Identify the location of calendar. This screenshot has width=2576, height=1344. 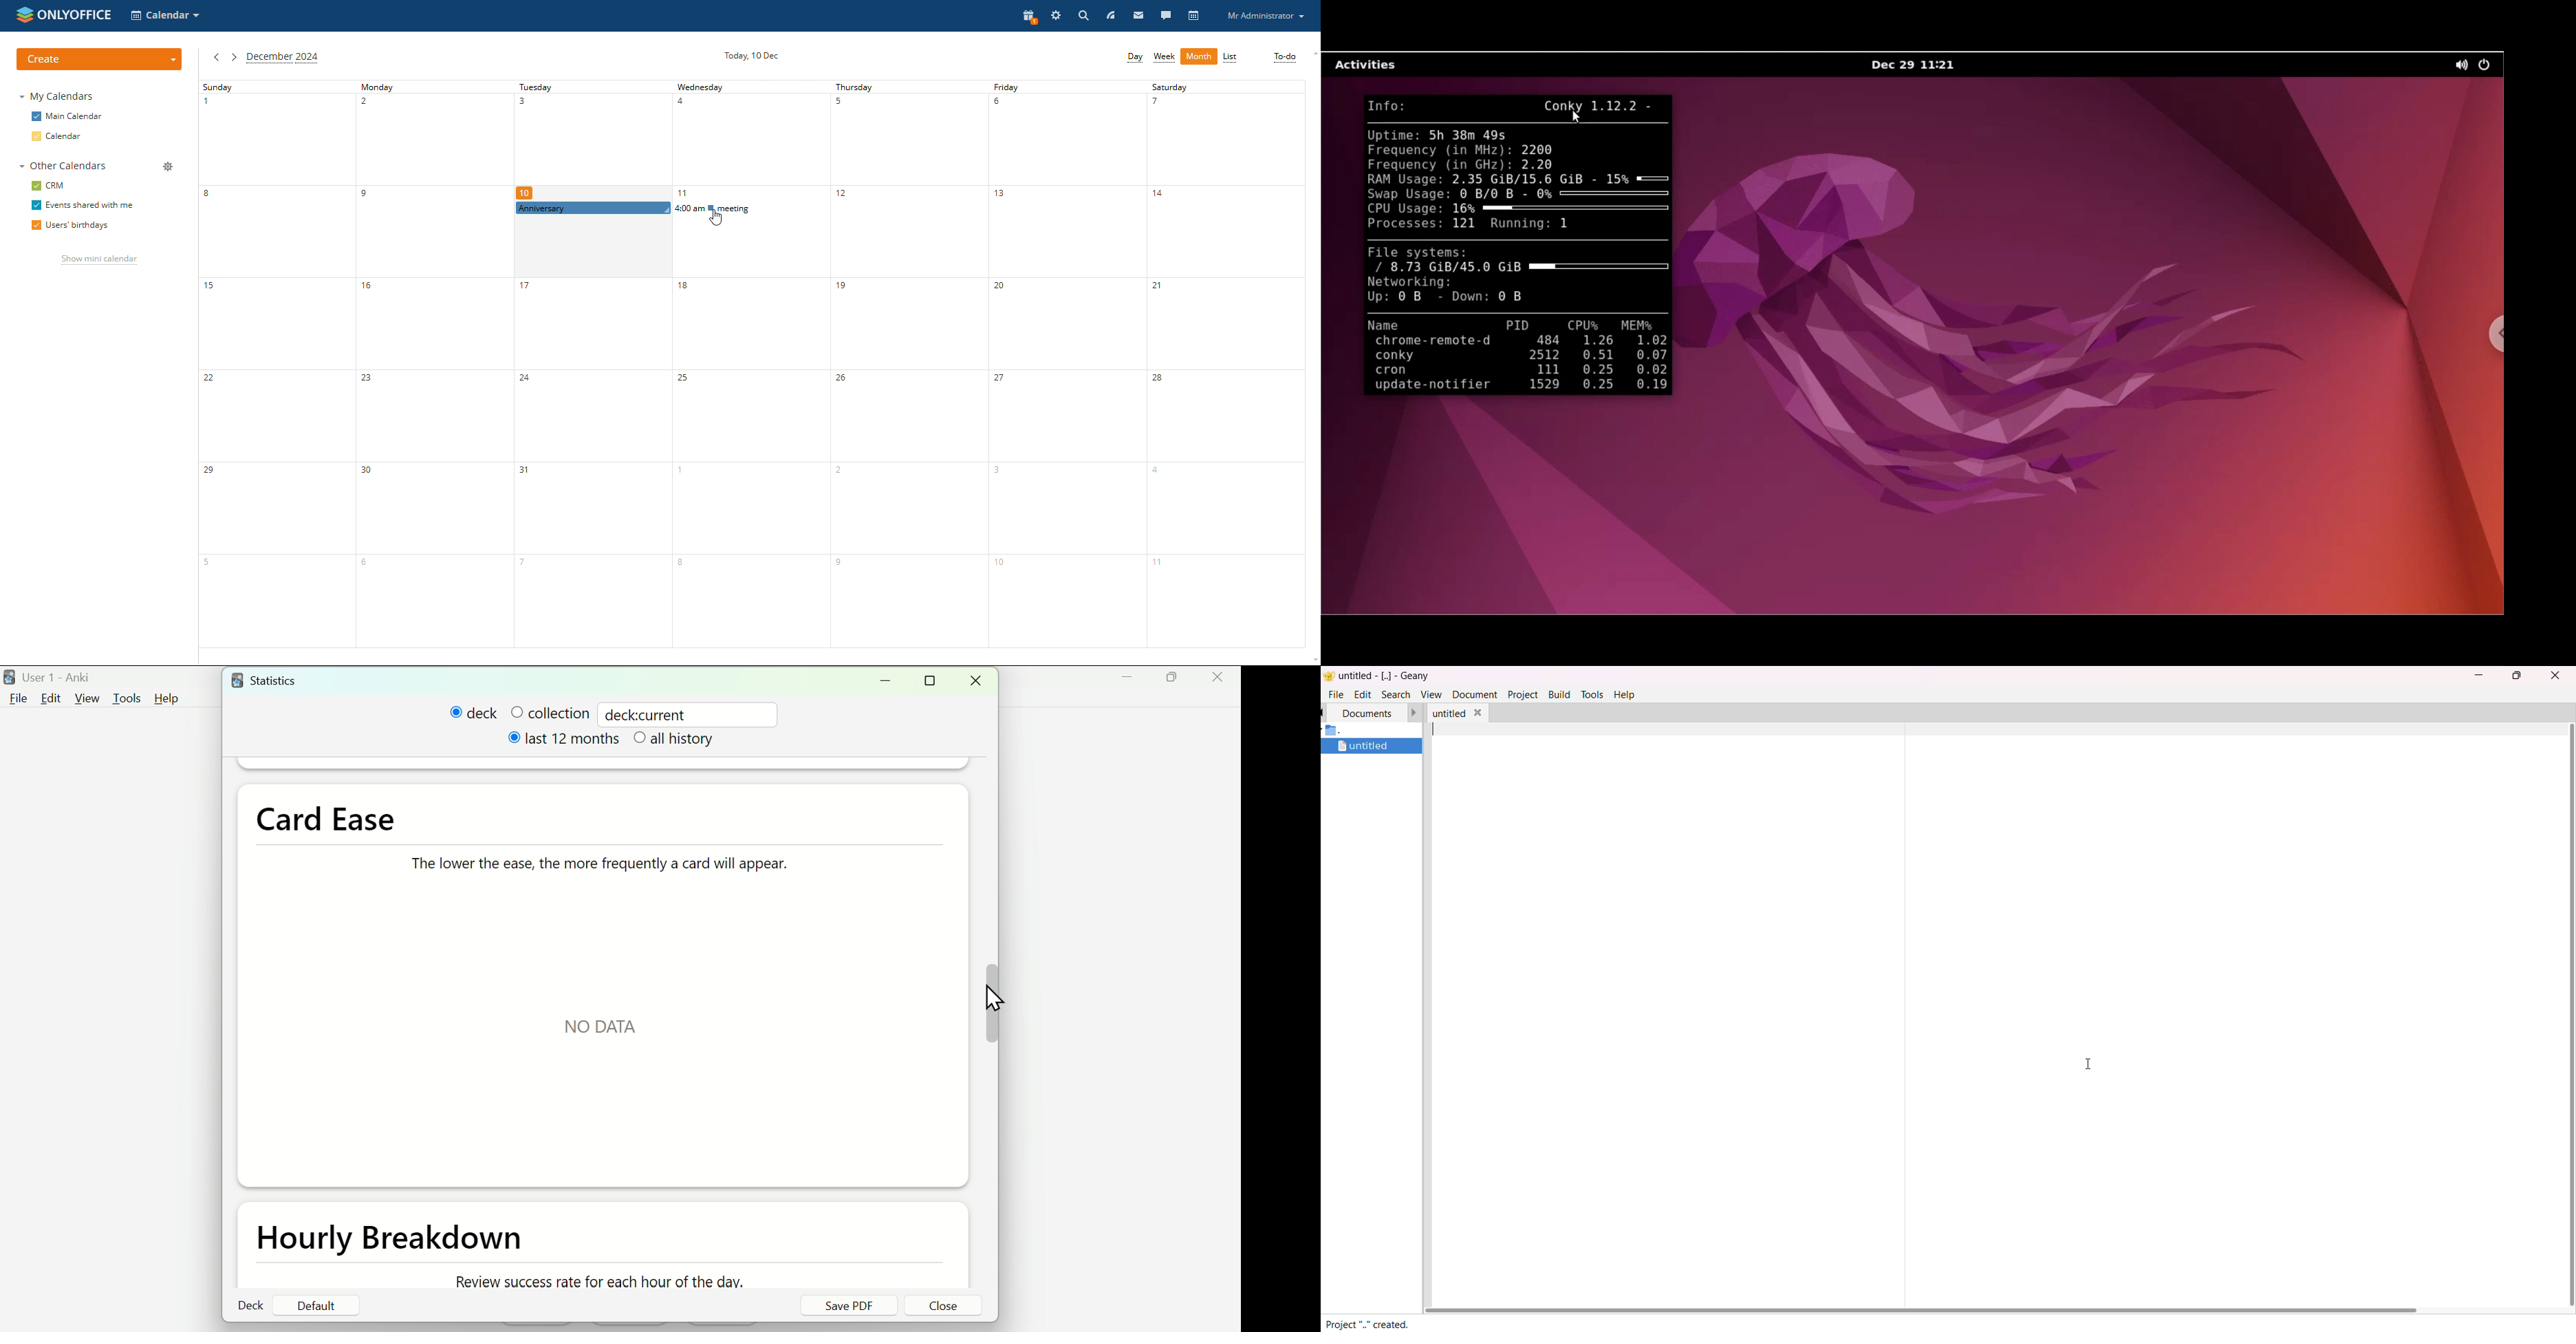
(58, 136).